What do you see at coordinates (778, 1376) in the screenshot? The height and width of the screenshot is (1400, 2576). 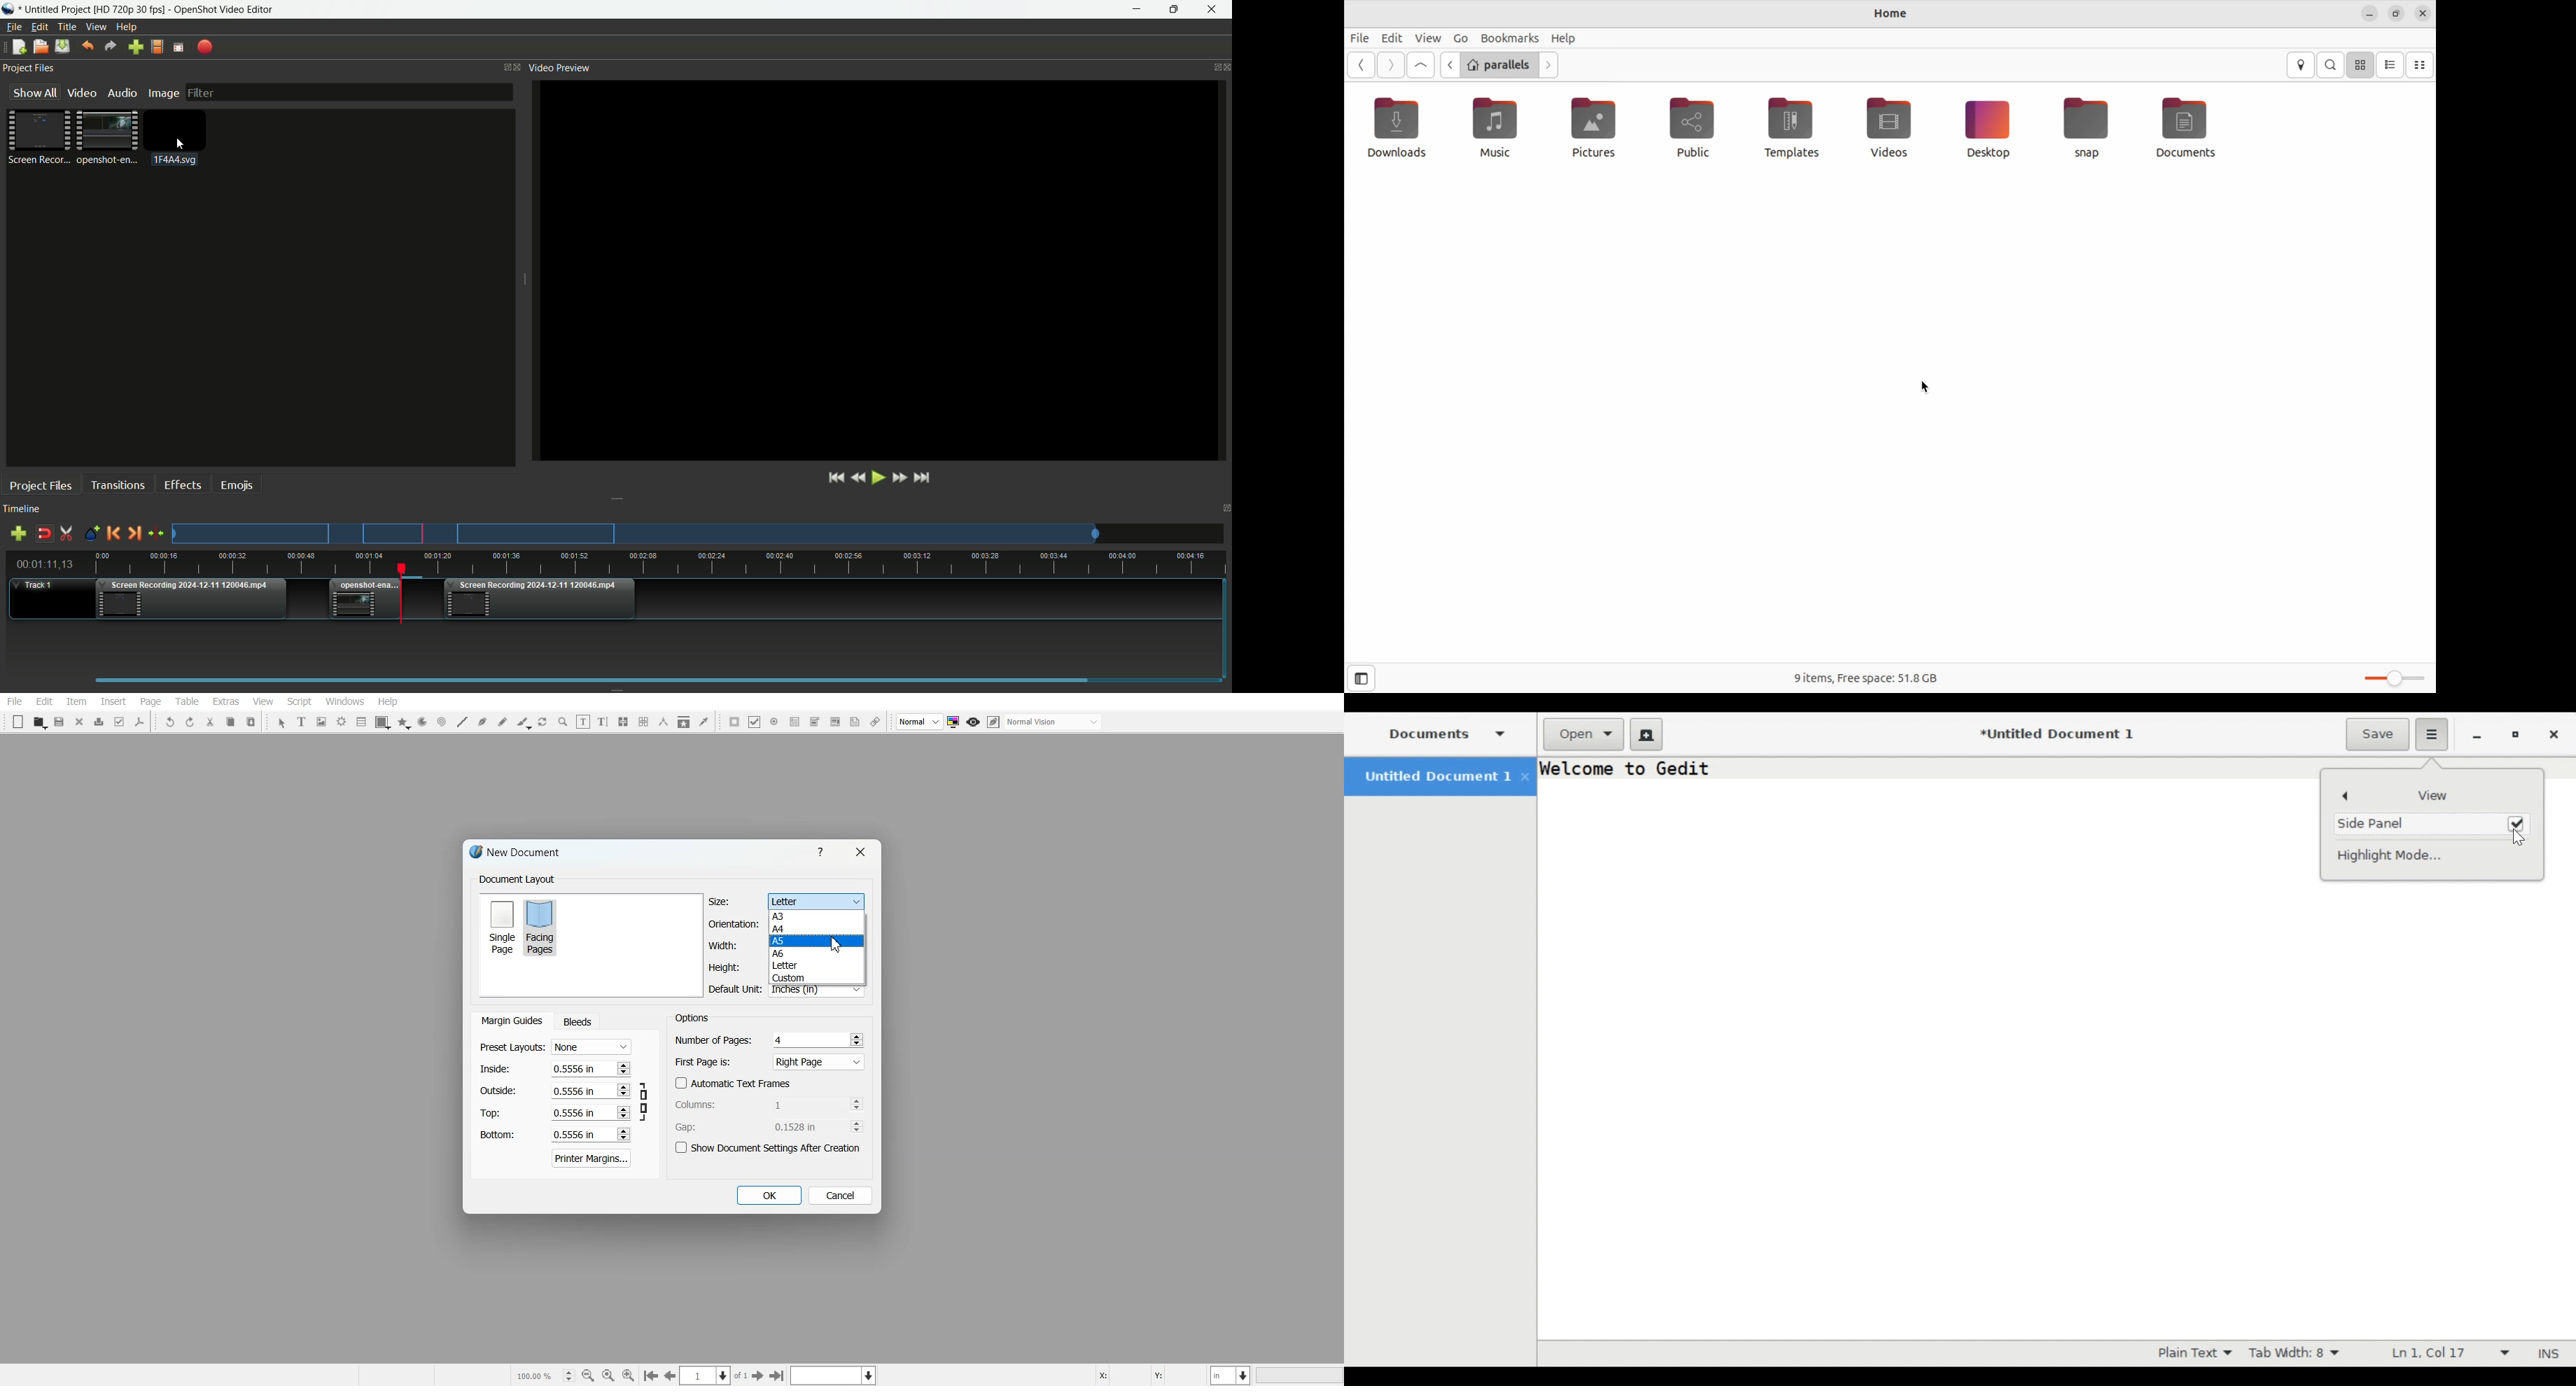 I see `Go to the first page` at bounding box center [778, 1376].